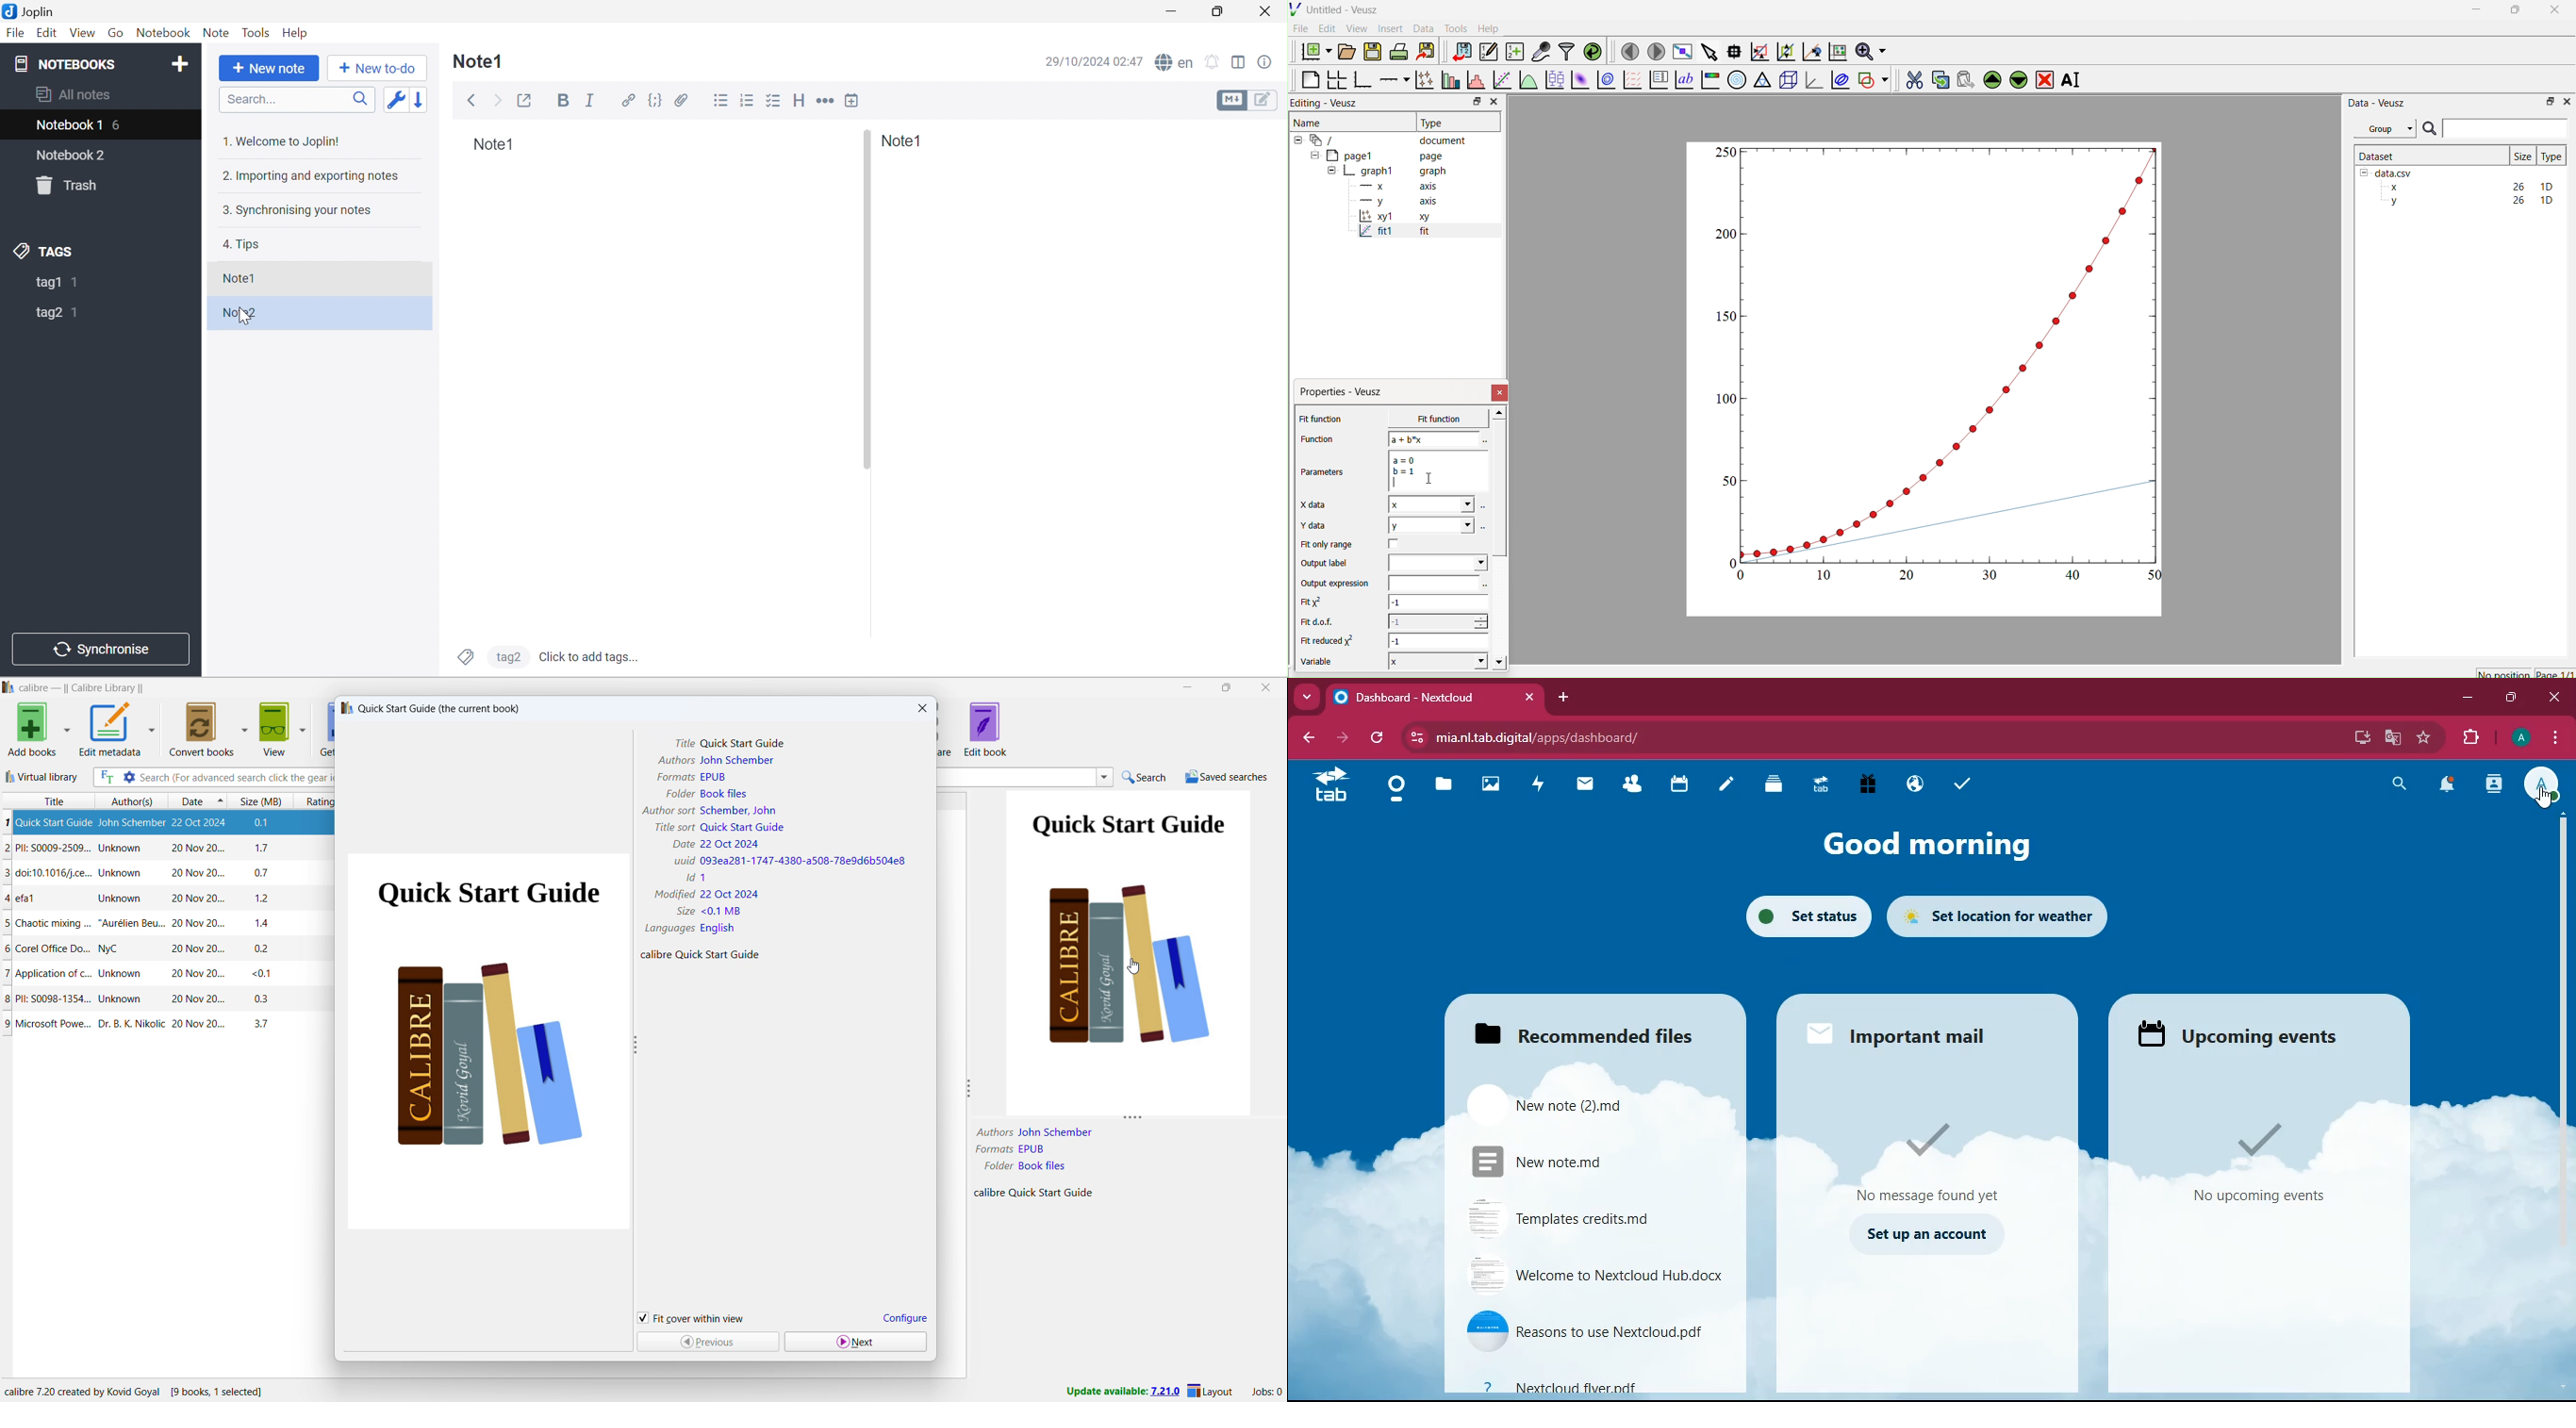  What do you see at coordinates (1092, 61) in the screenshot?
I see `29/10/2024 02:47` at bounding box center [1092, 61].